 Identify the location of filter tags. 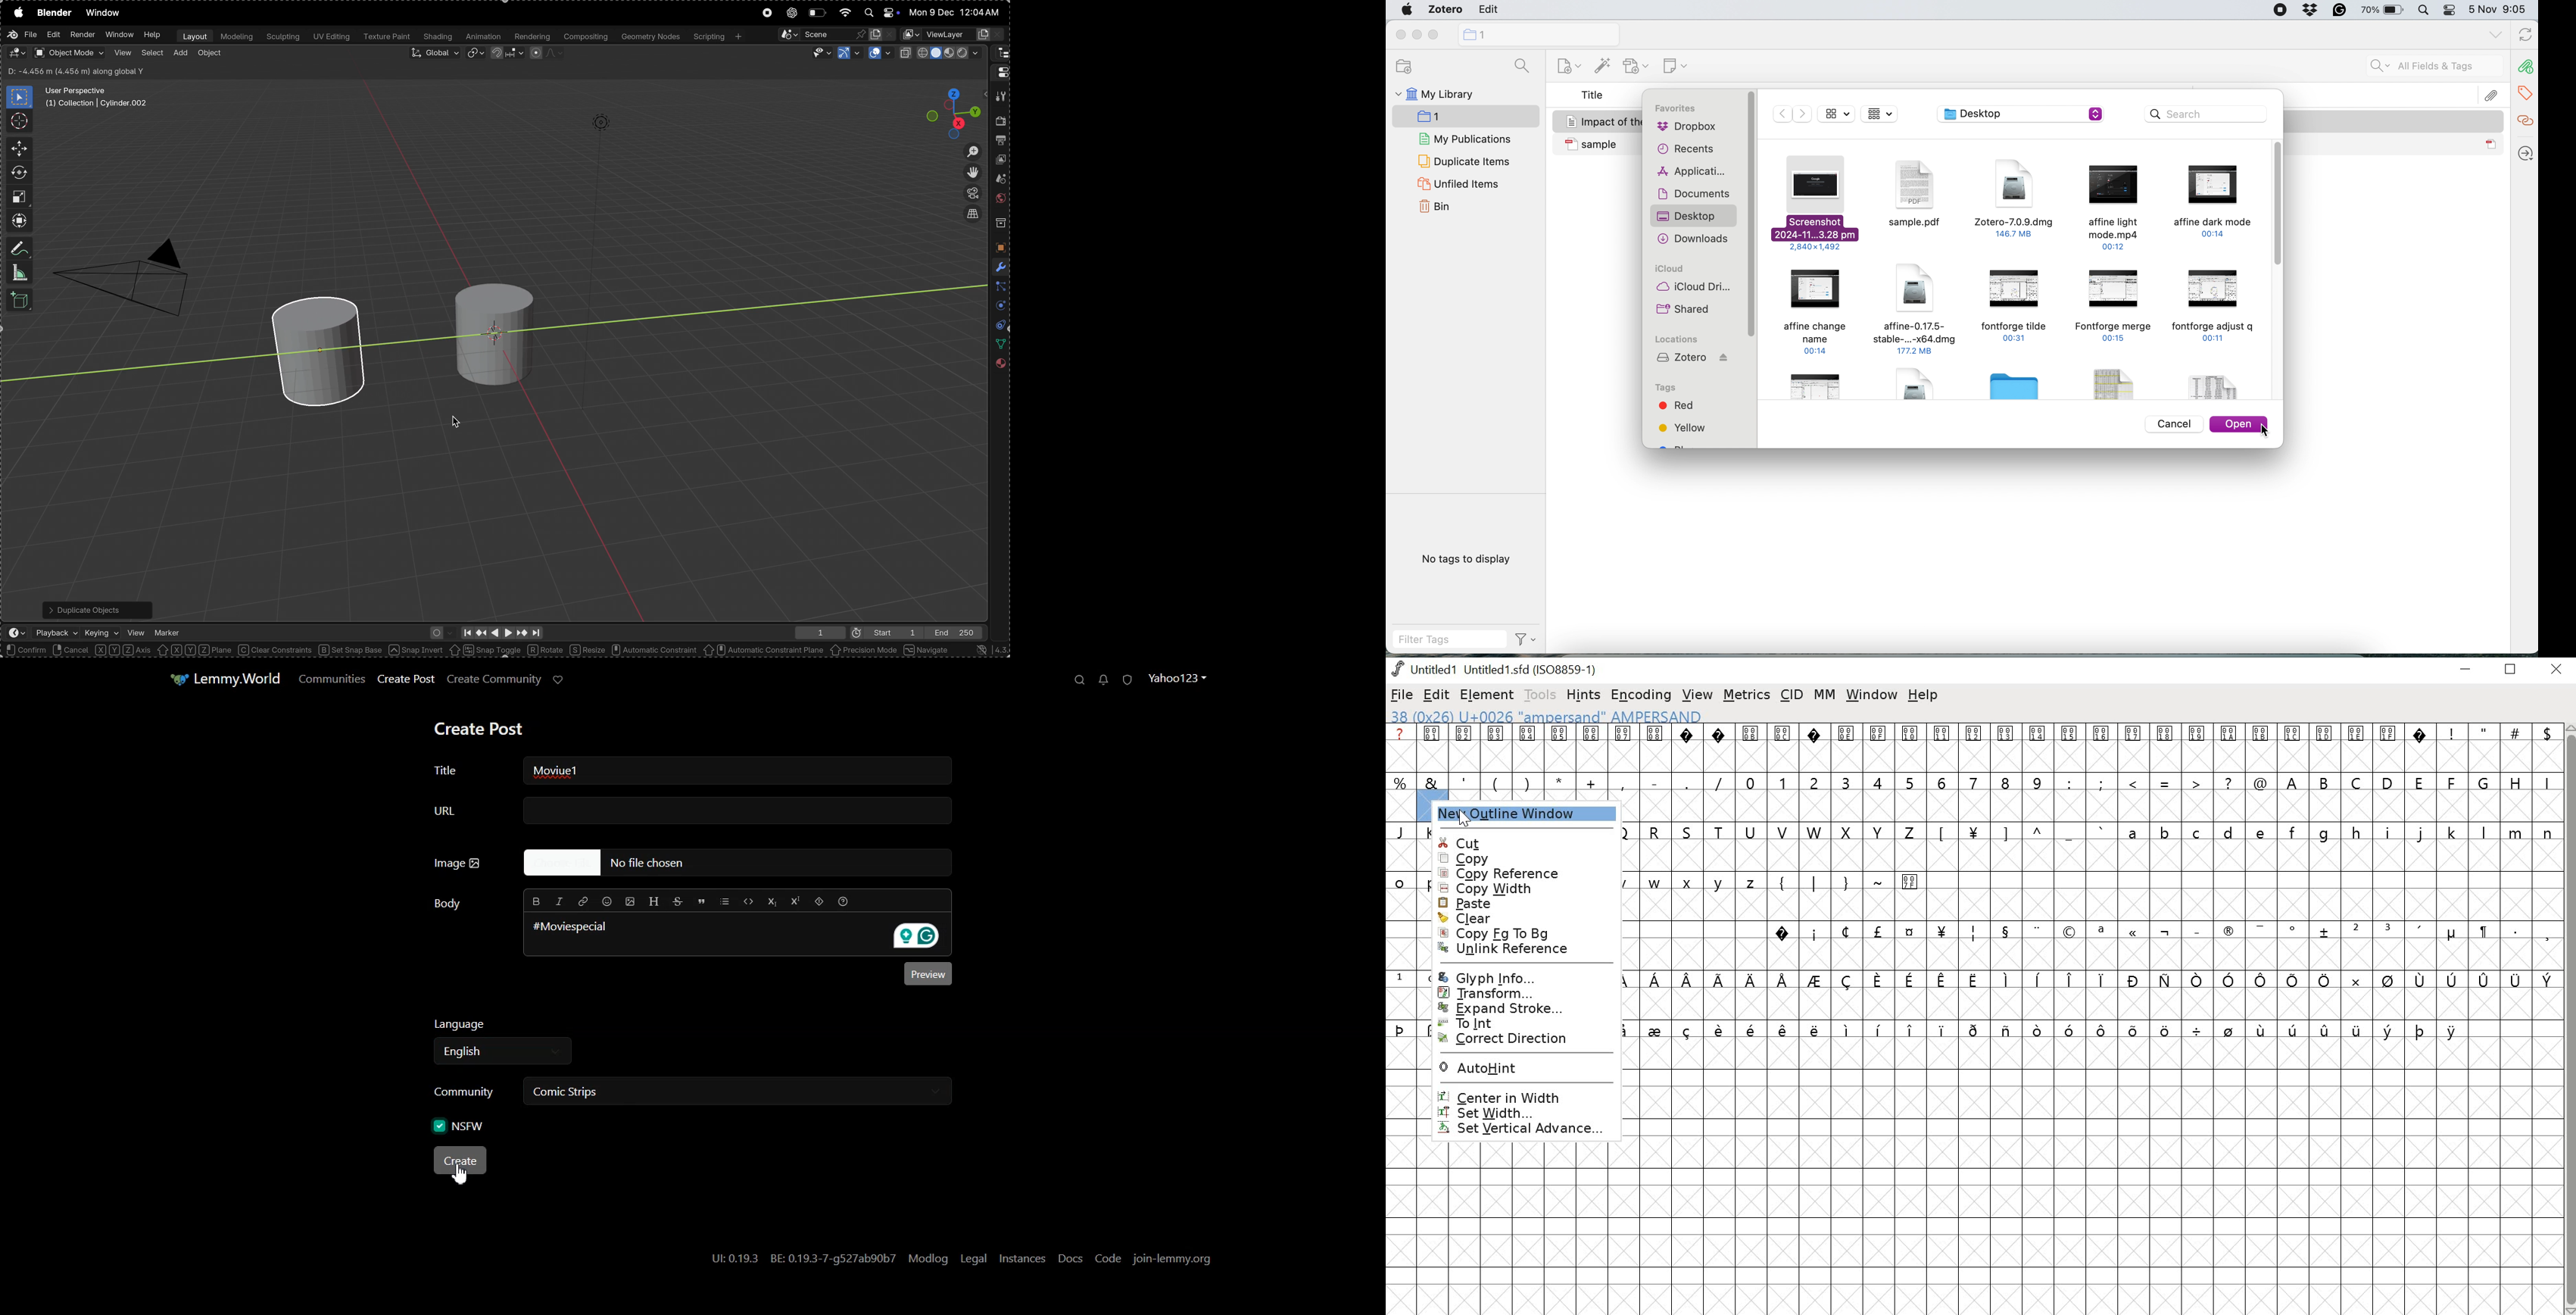
(1465, 639).